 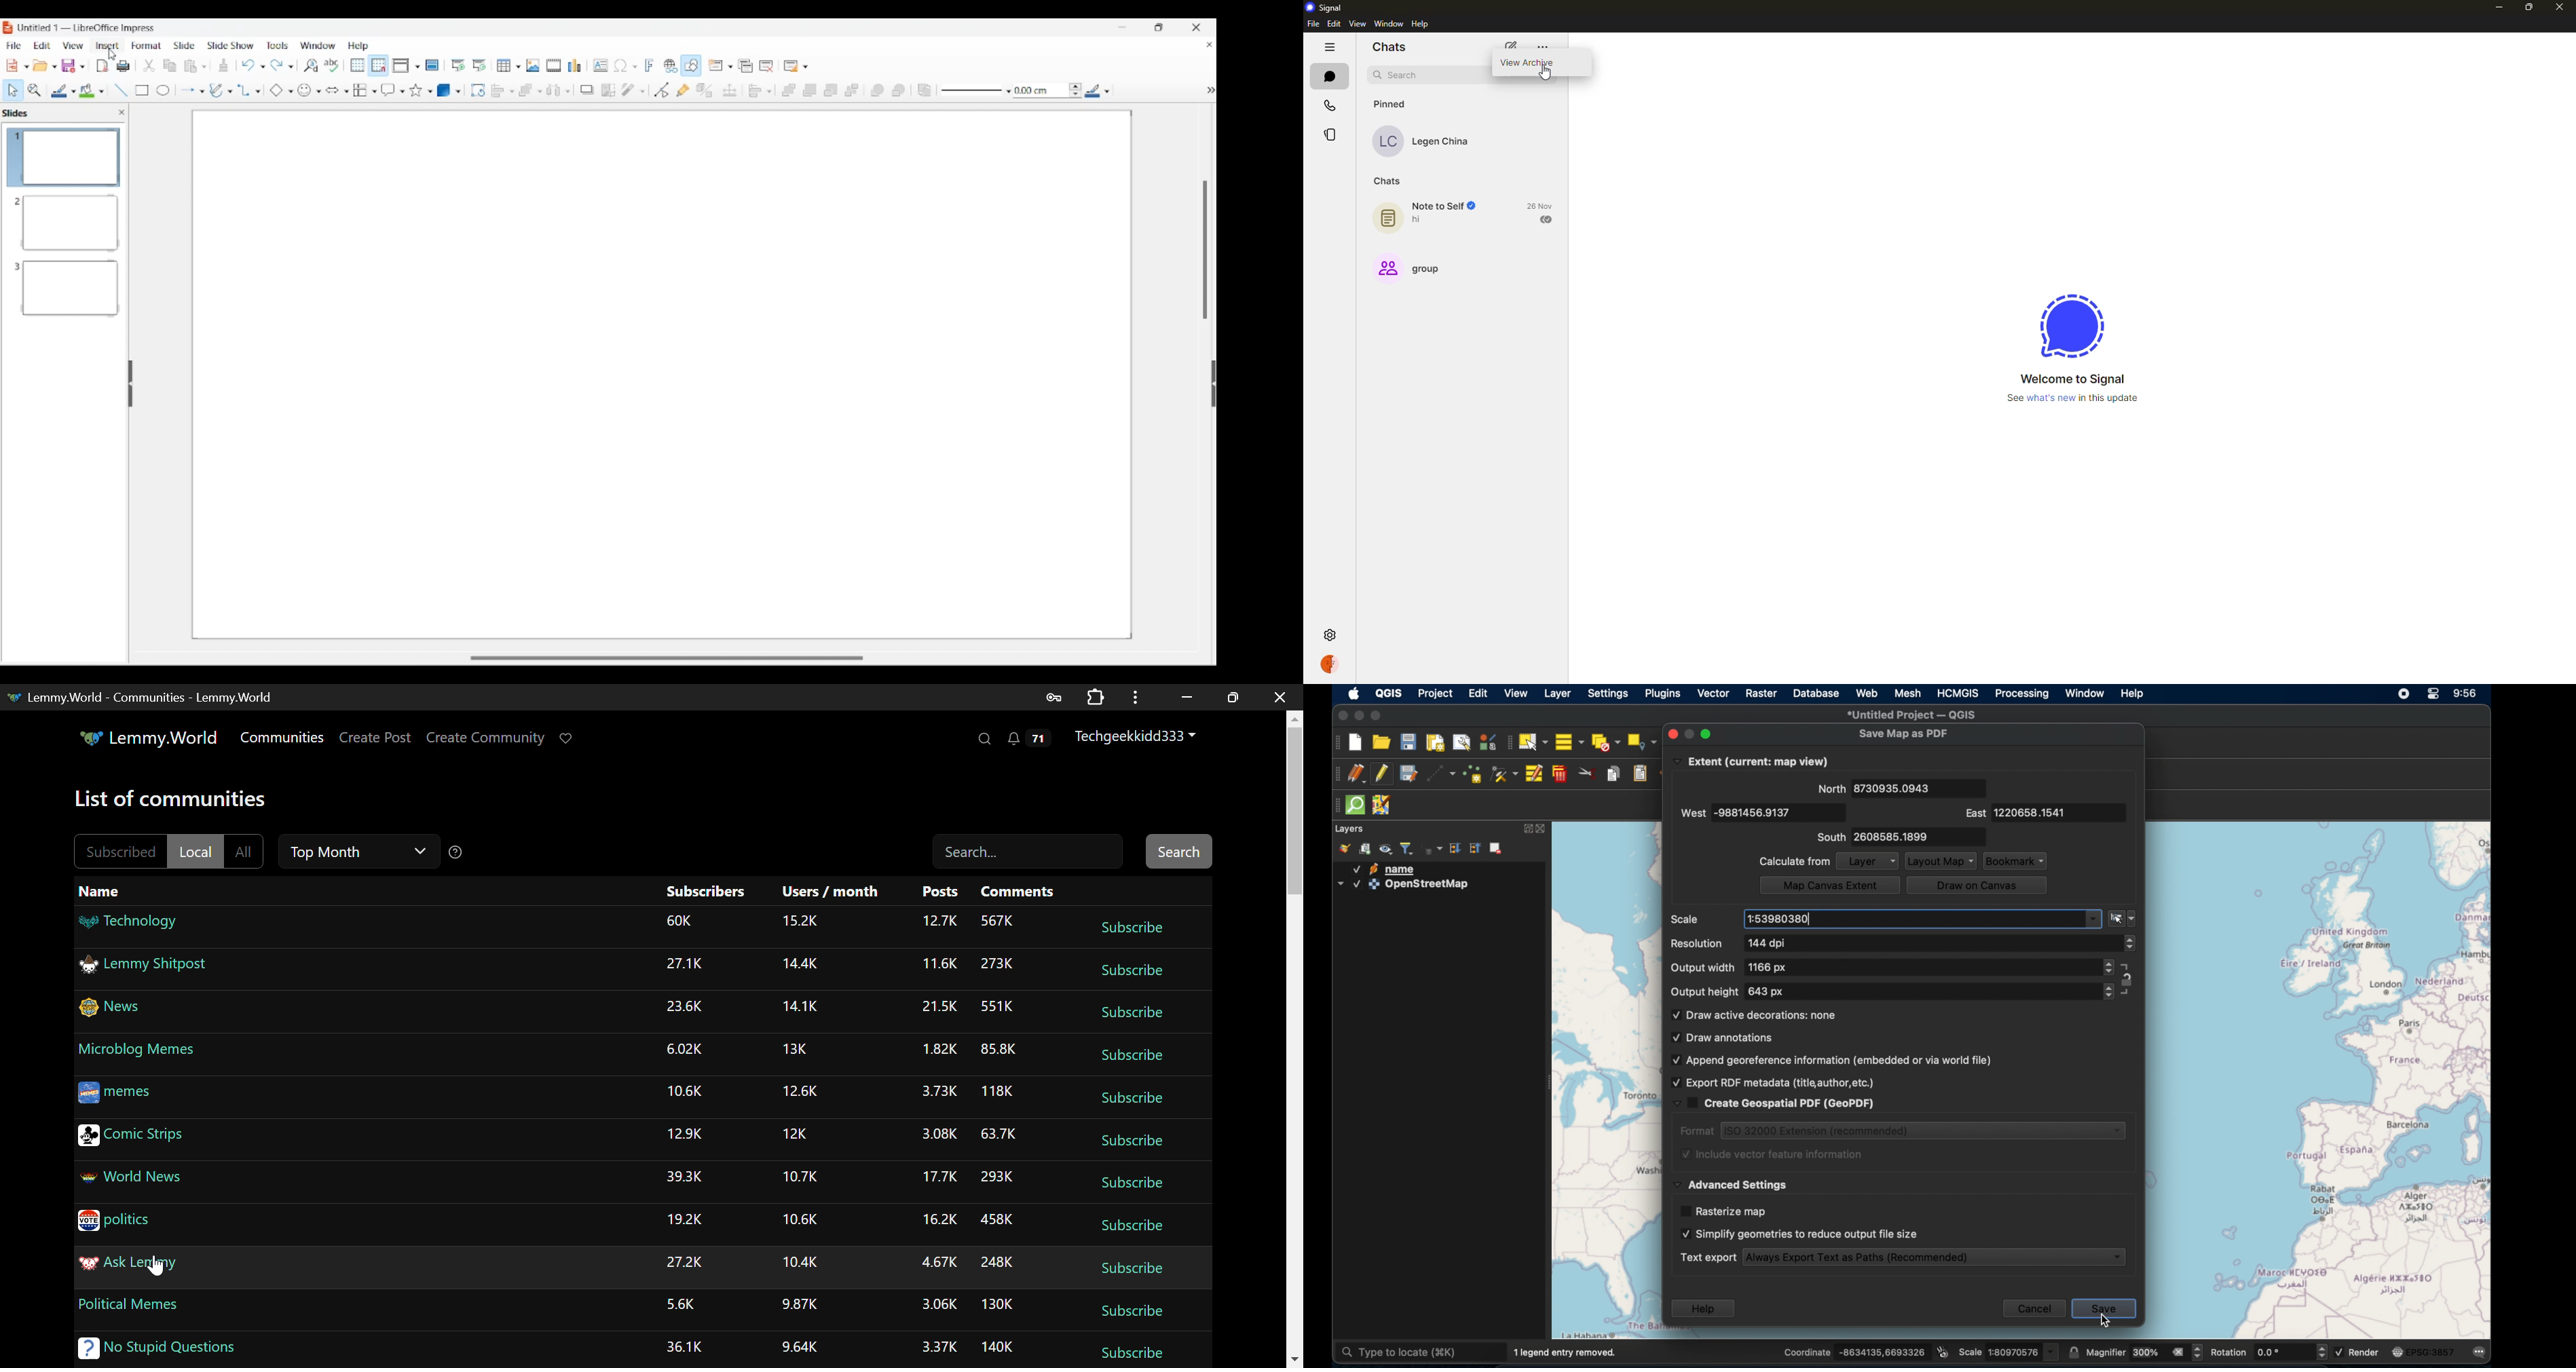 I want to click on Page Heading, so click(x=170, y=798).